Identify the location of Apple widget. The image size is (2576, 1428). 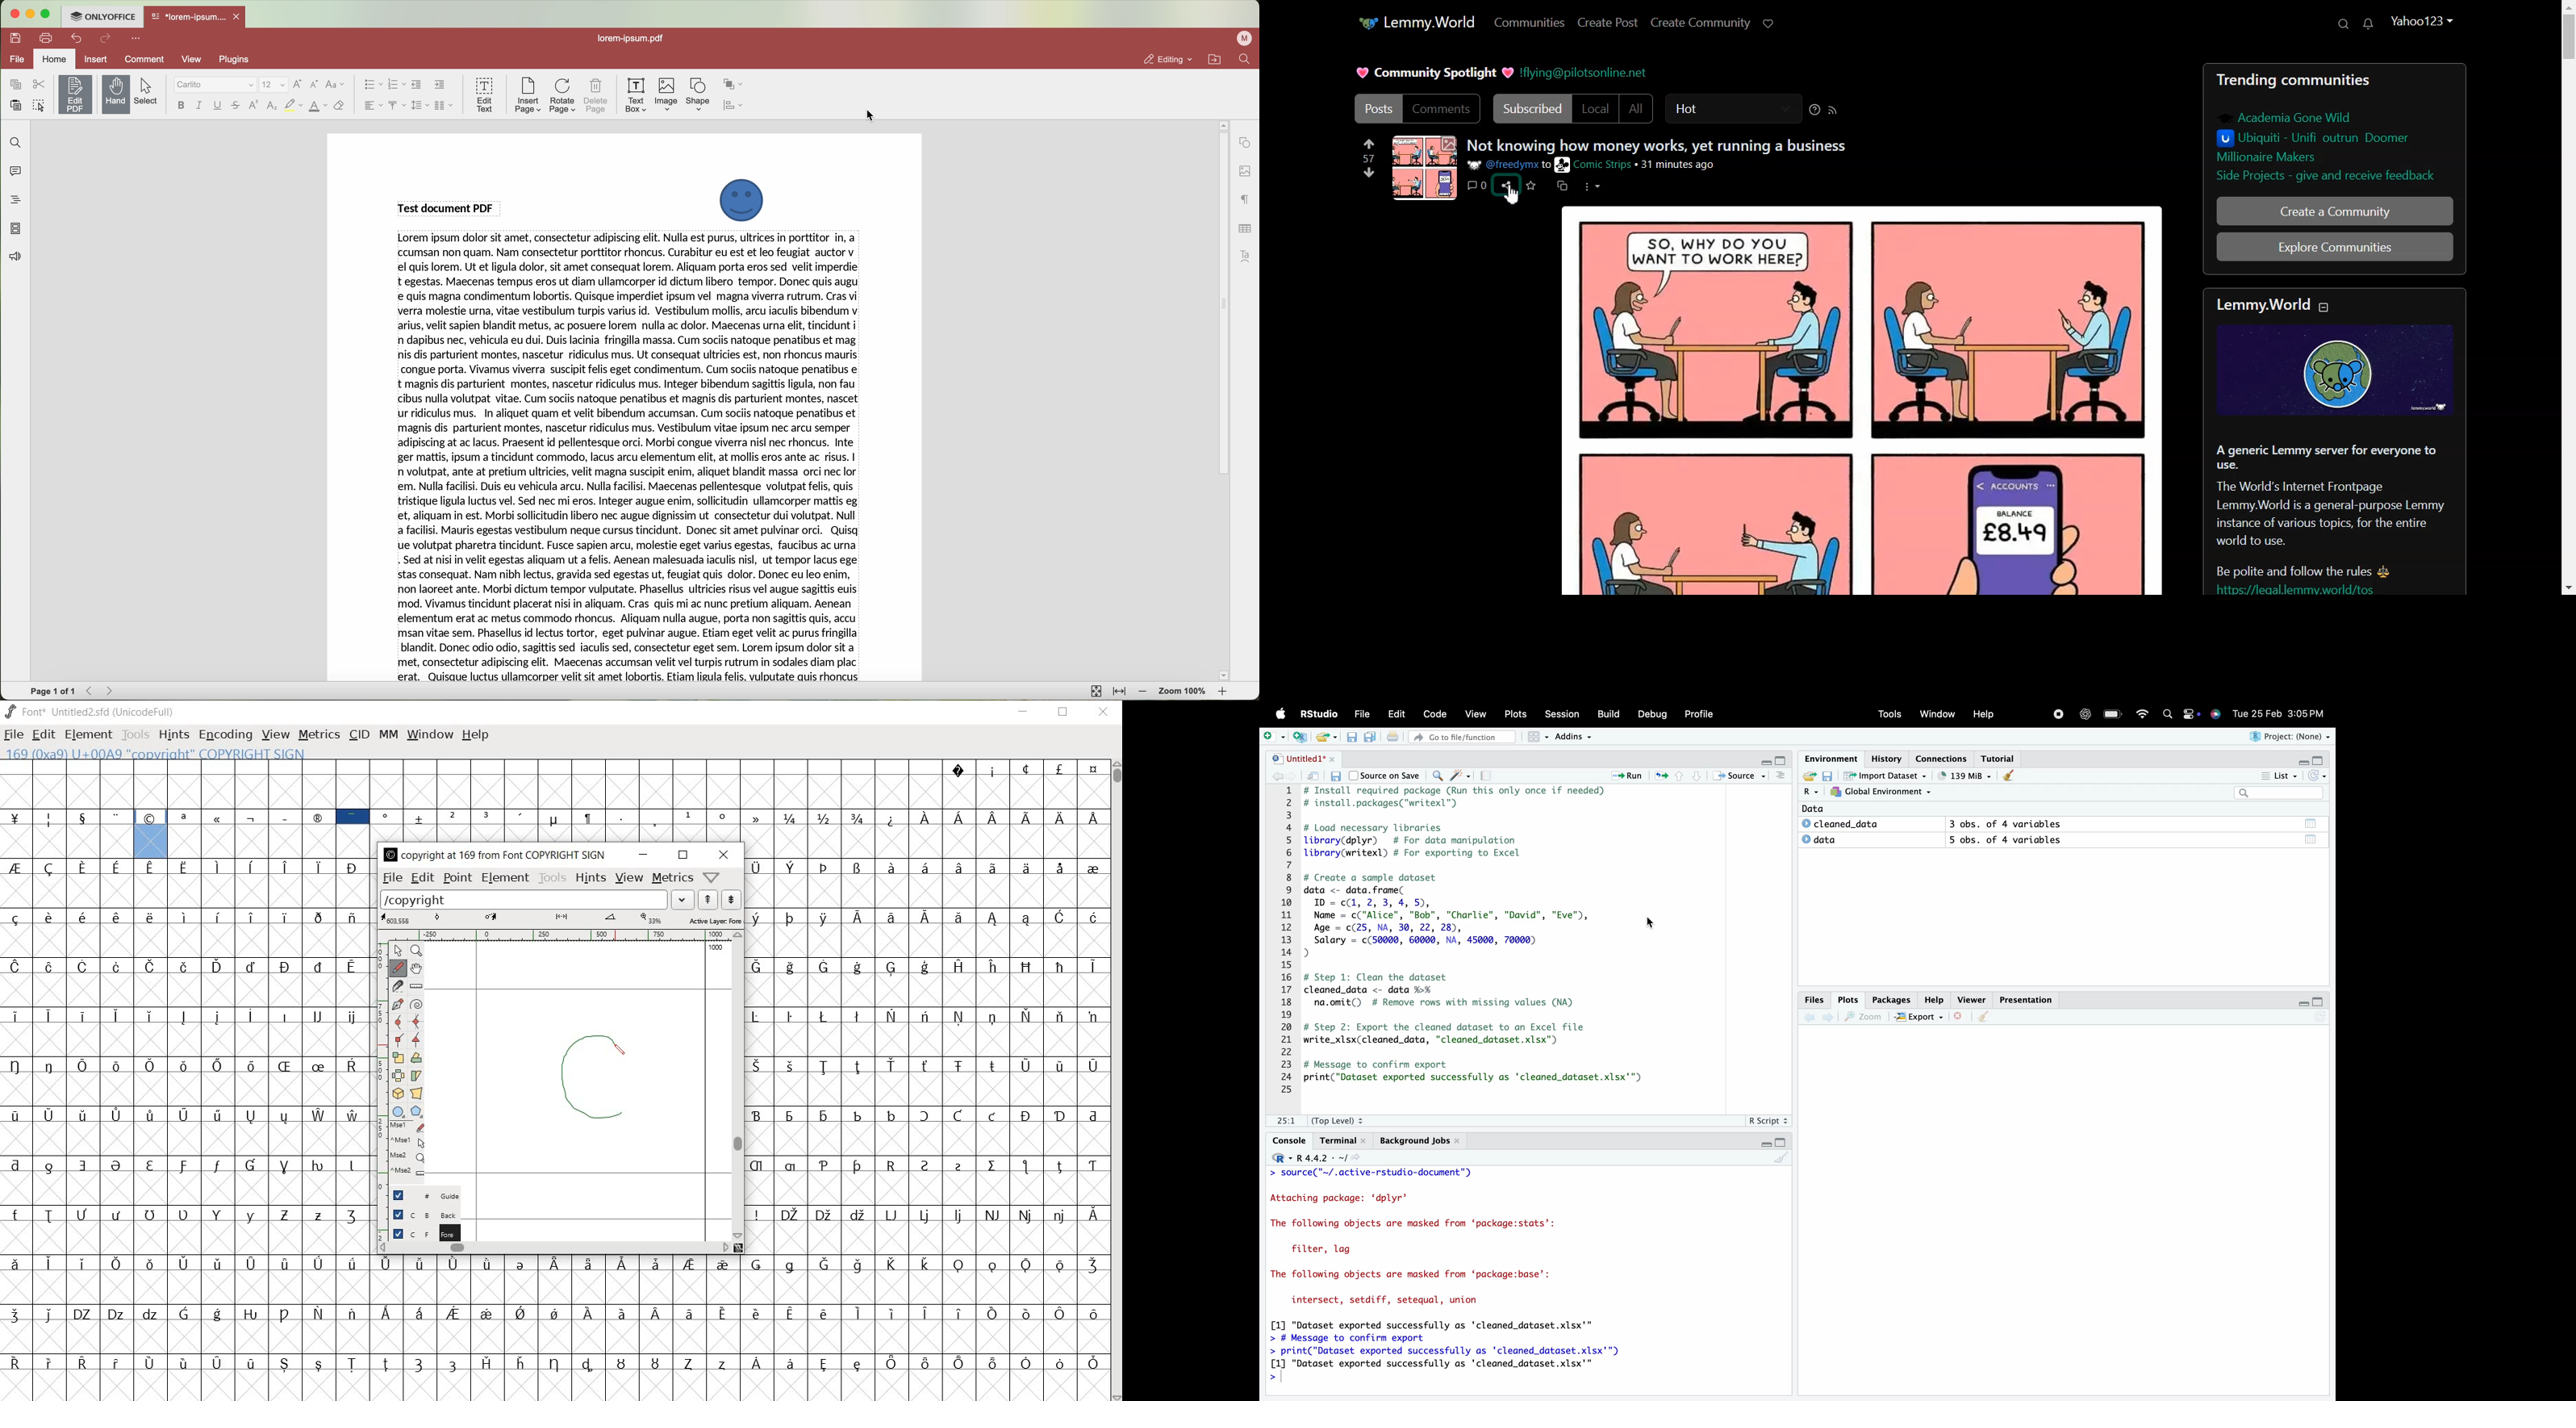
(2192, 715).